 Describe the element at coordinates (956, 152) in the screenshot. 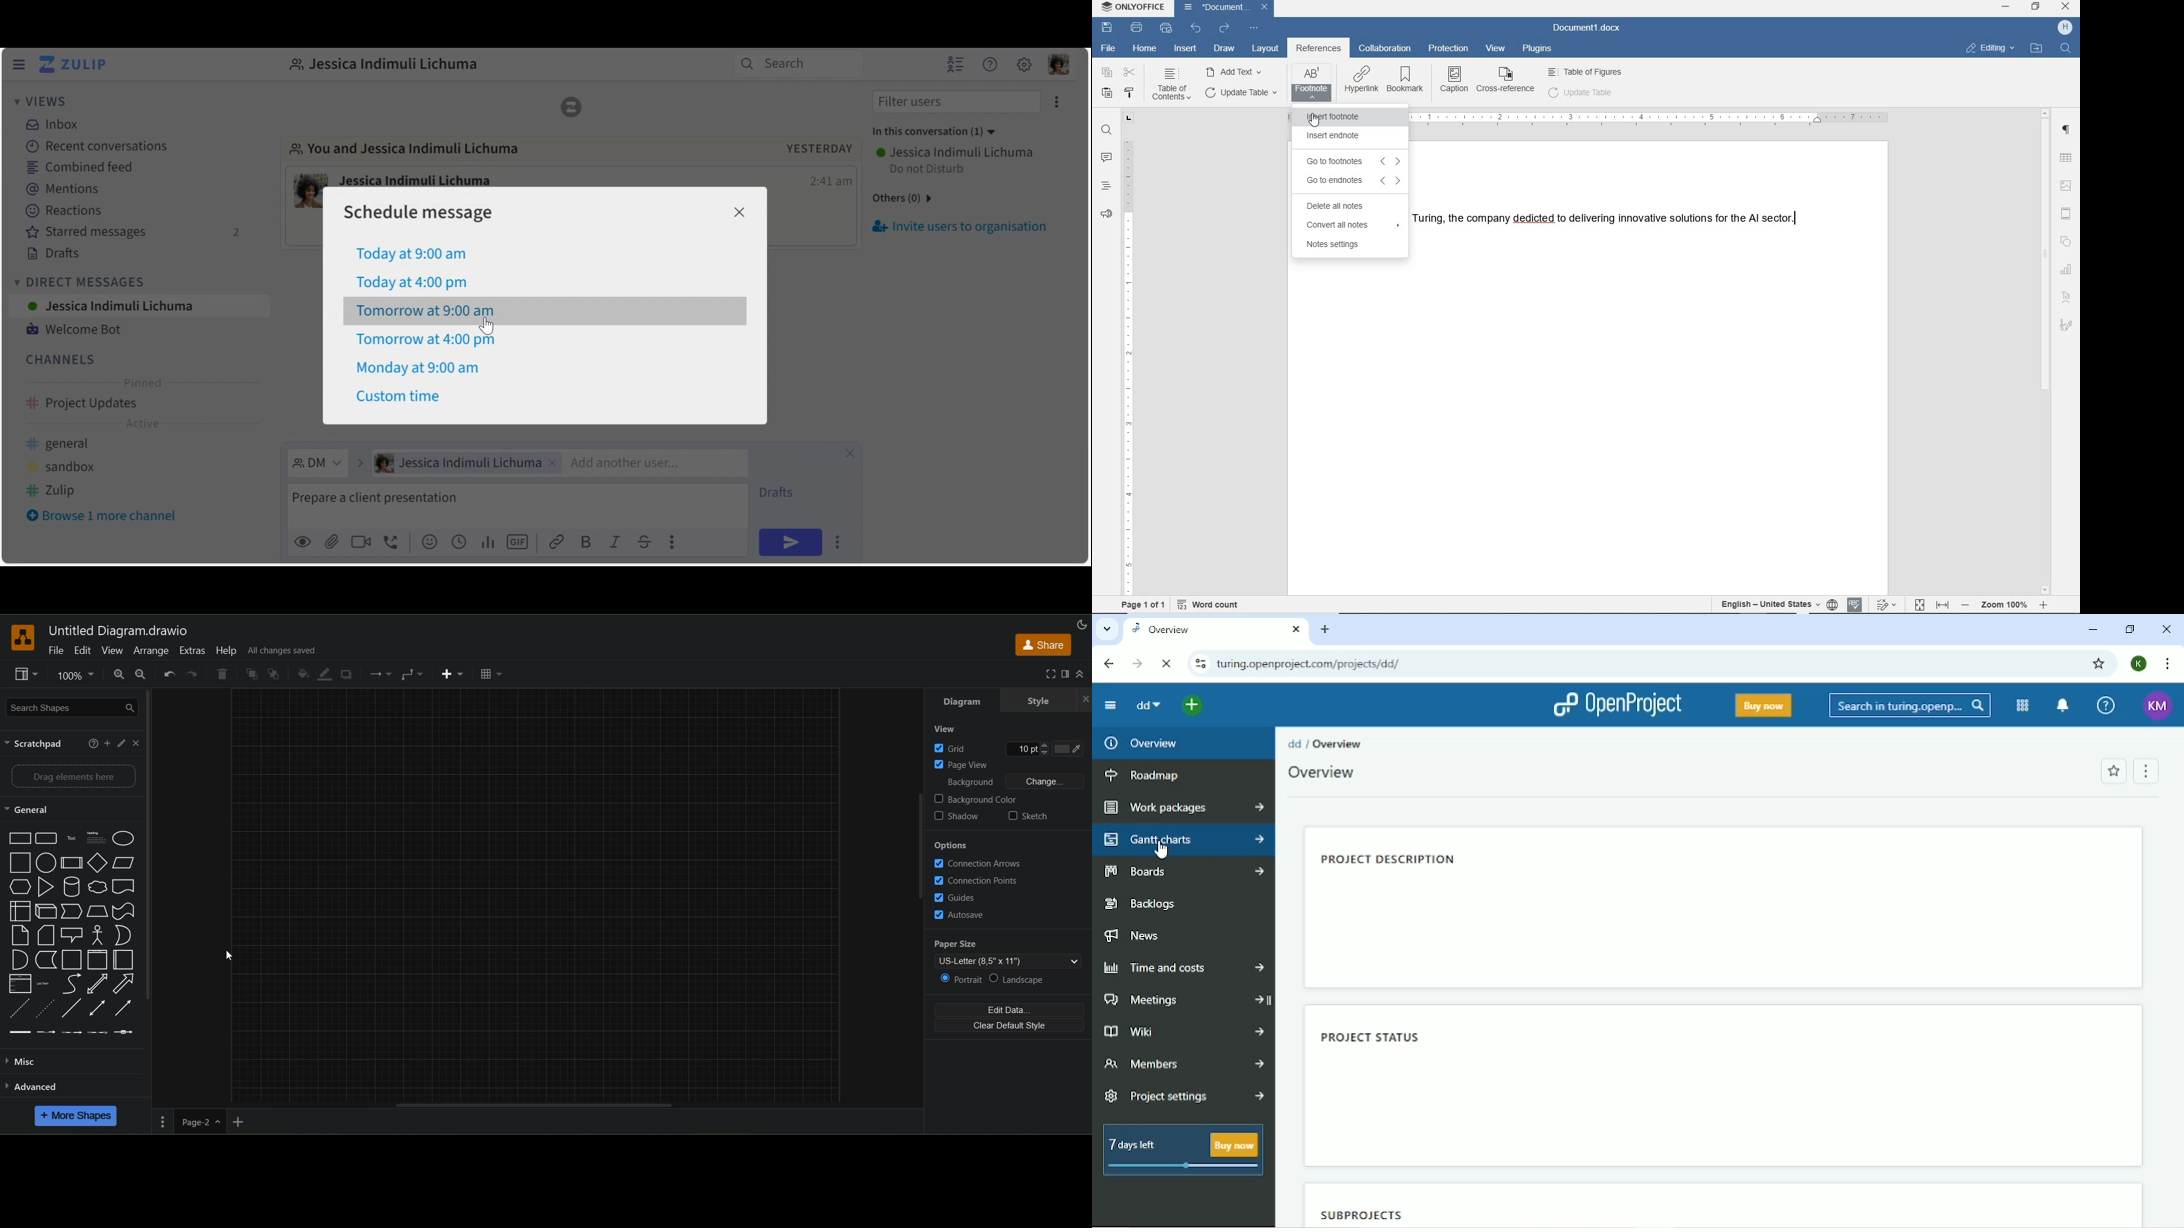

I see `Username` at that location.